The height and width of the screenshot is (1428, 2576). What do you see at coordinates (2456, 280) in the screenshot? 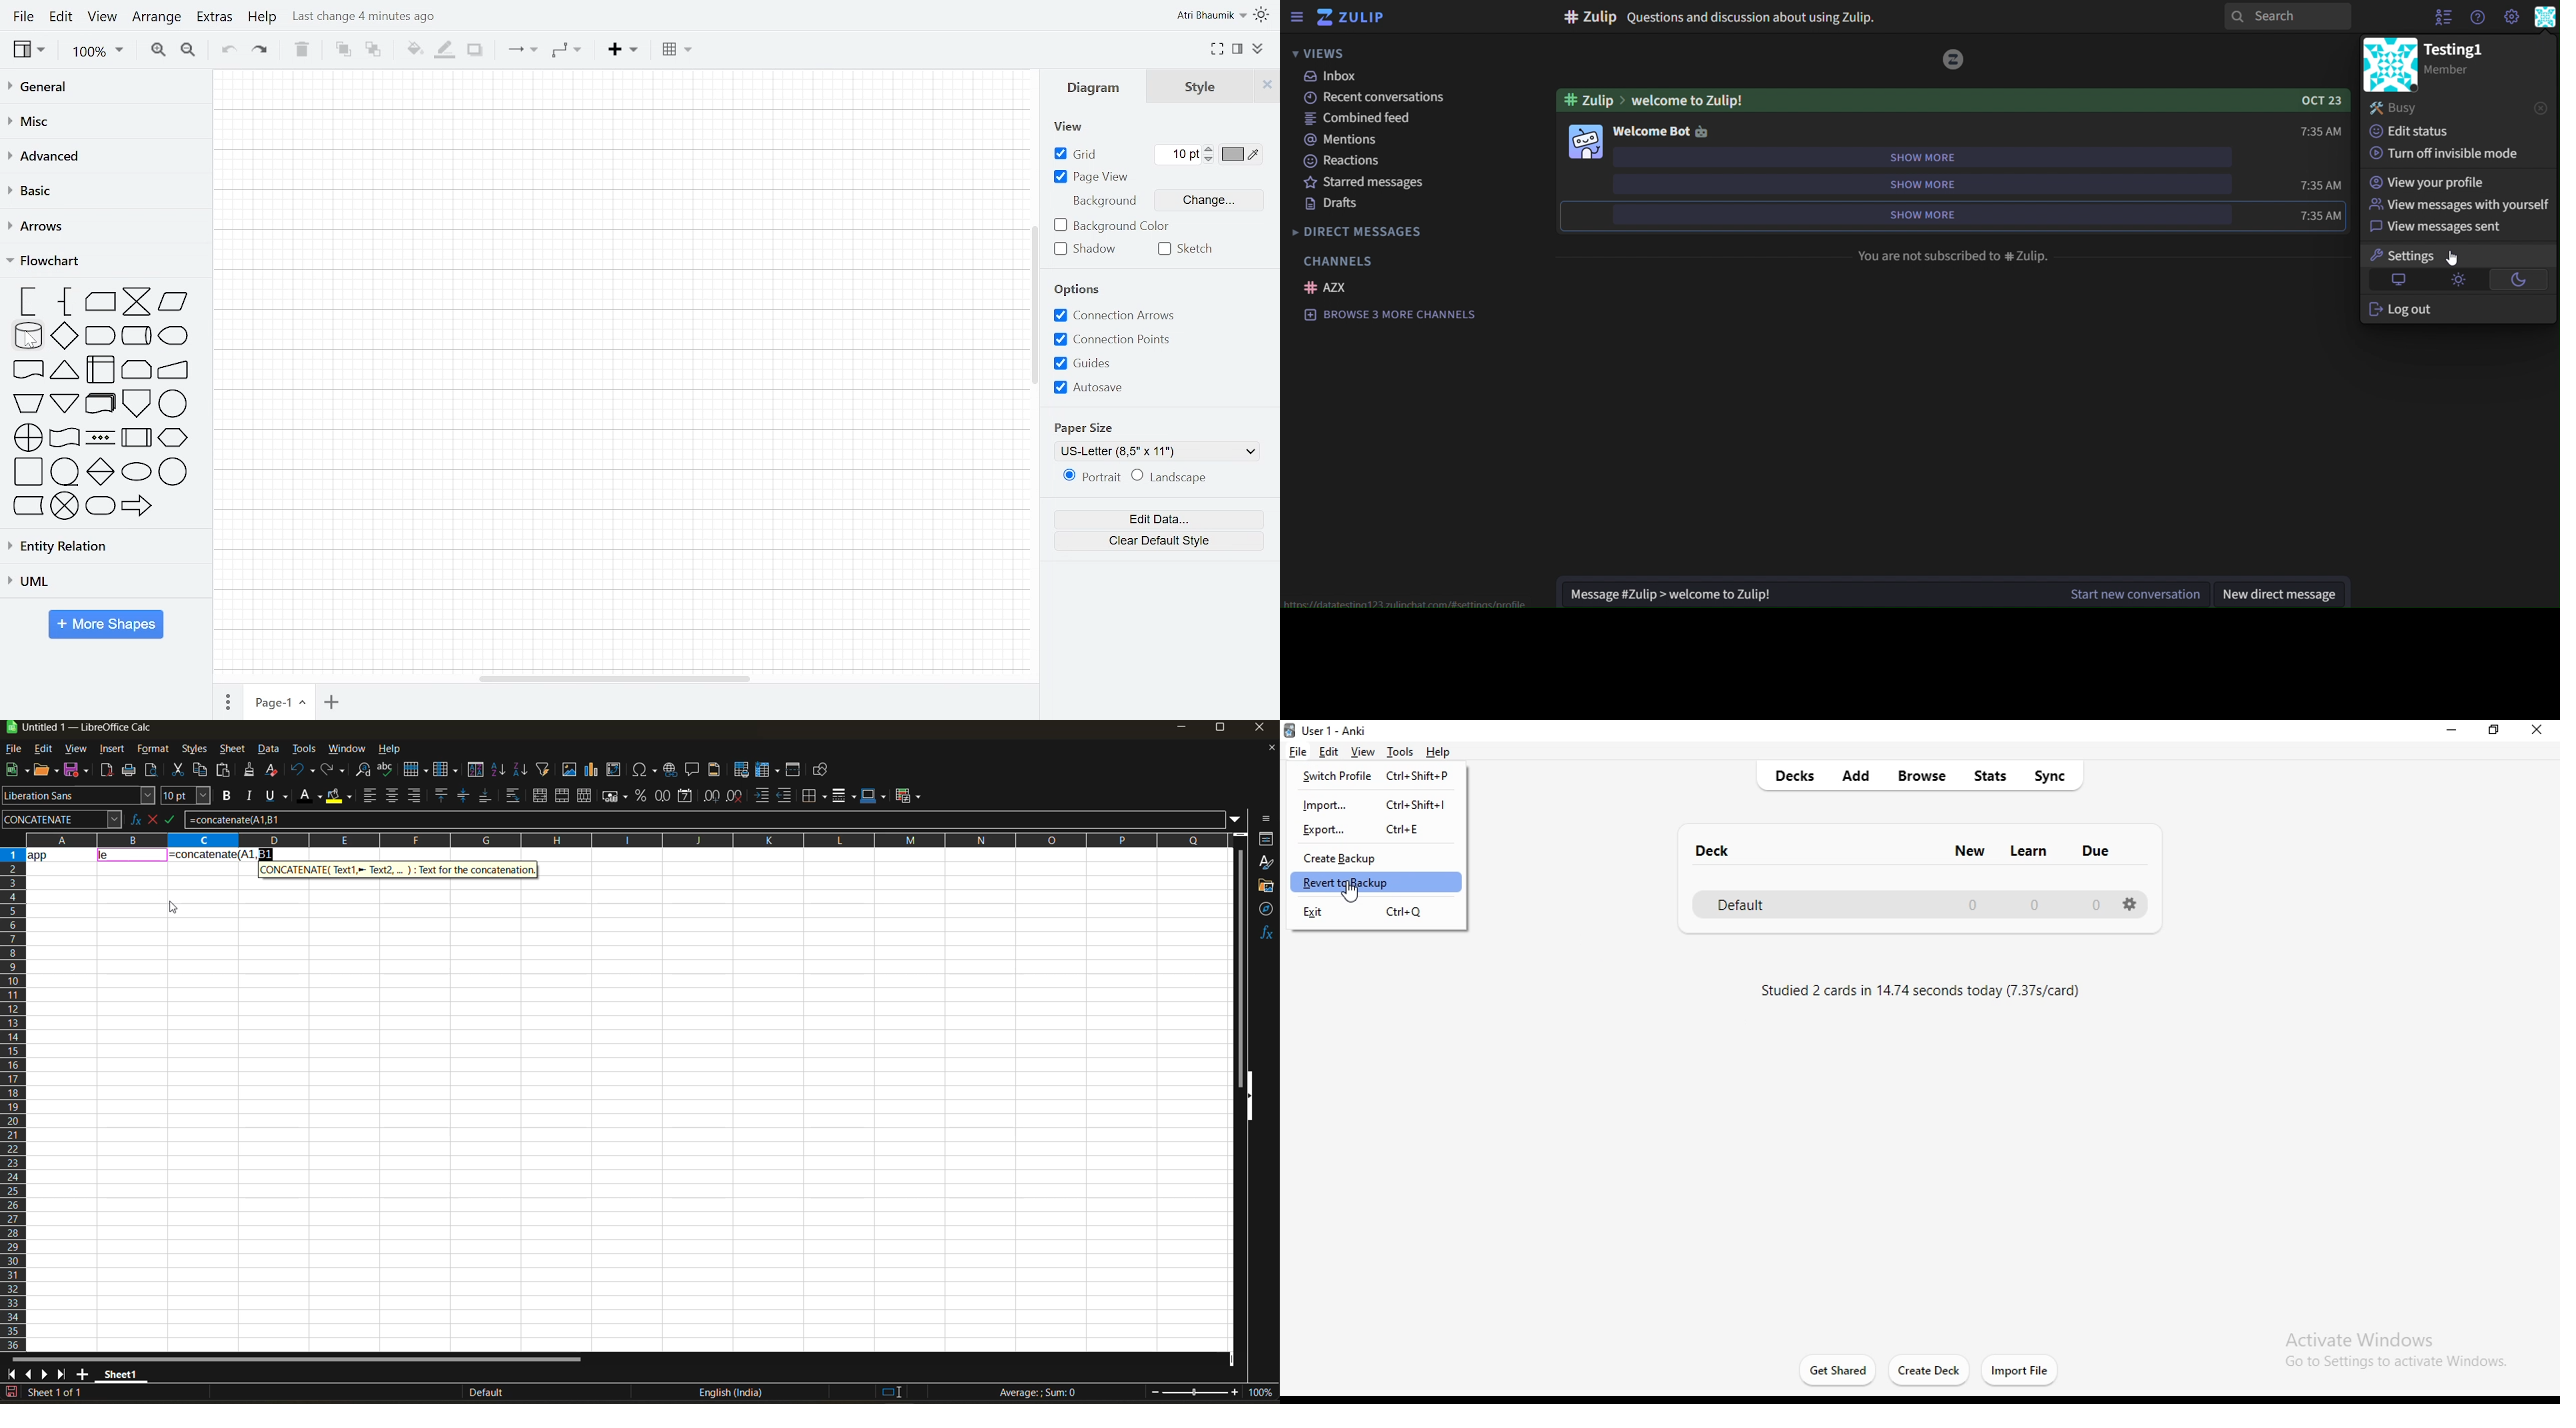
I see `light theme` at bounding box center [2456, 280].